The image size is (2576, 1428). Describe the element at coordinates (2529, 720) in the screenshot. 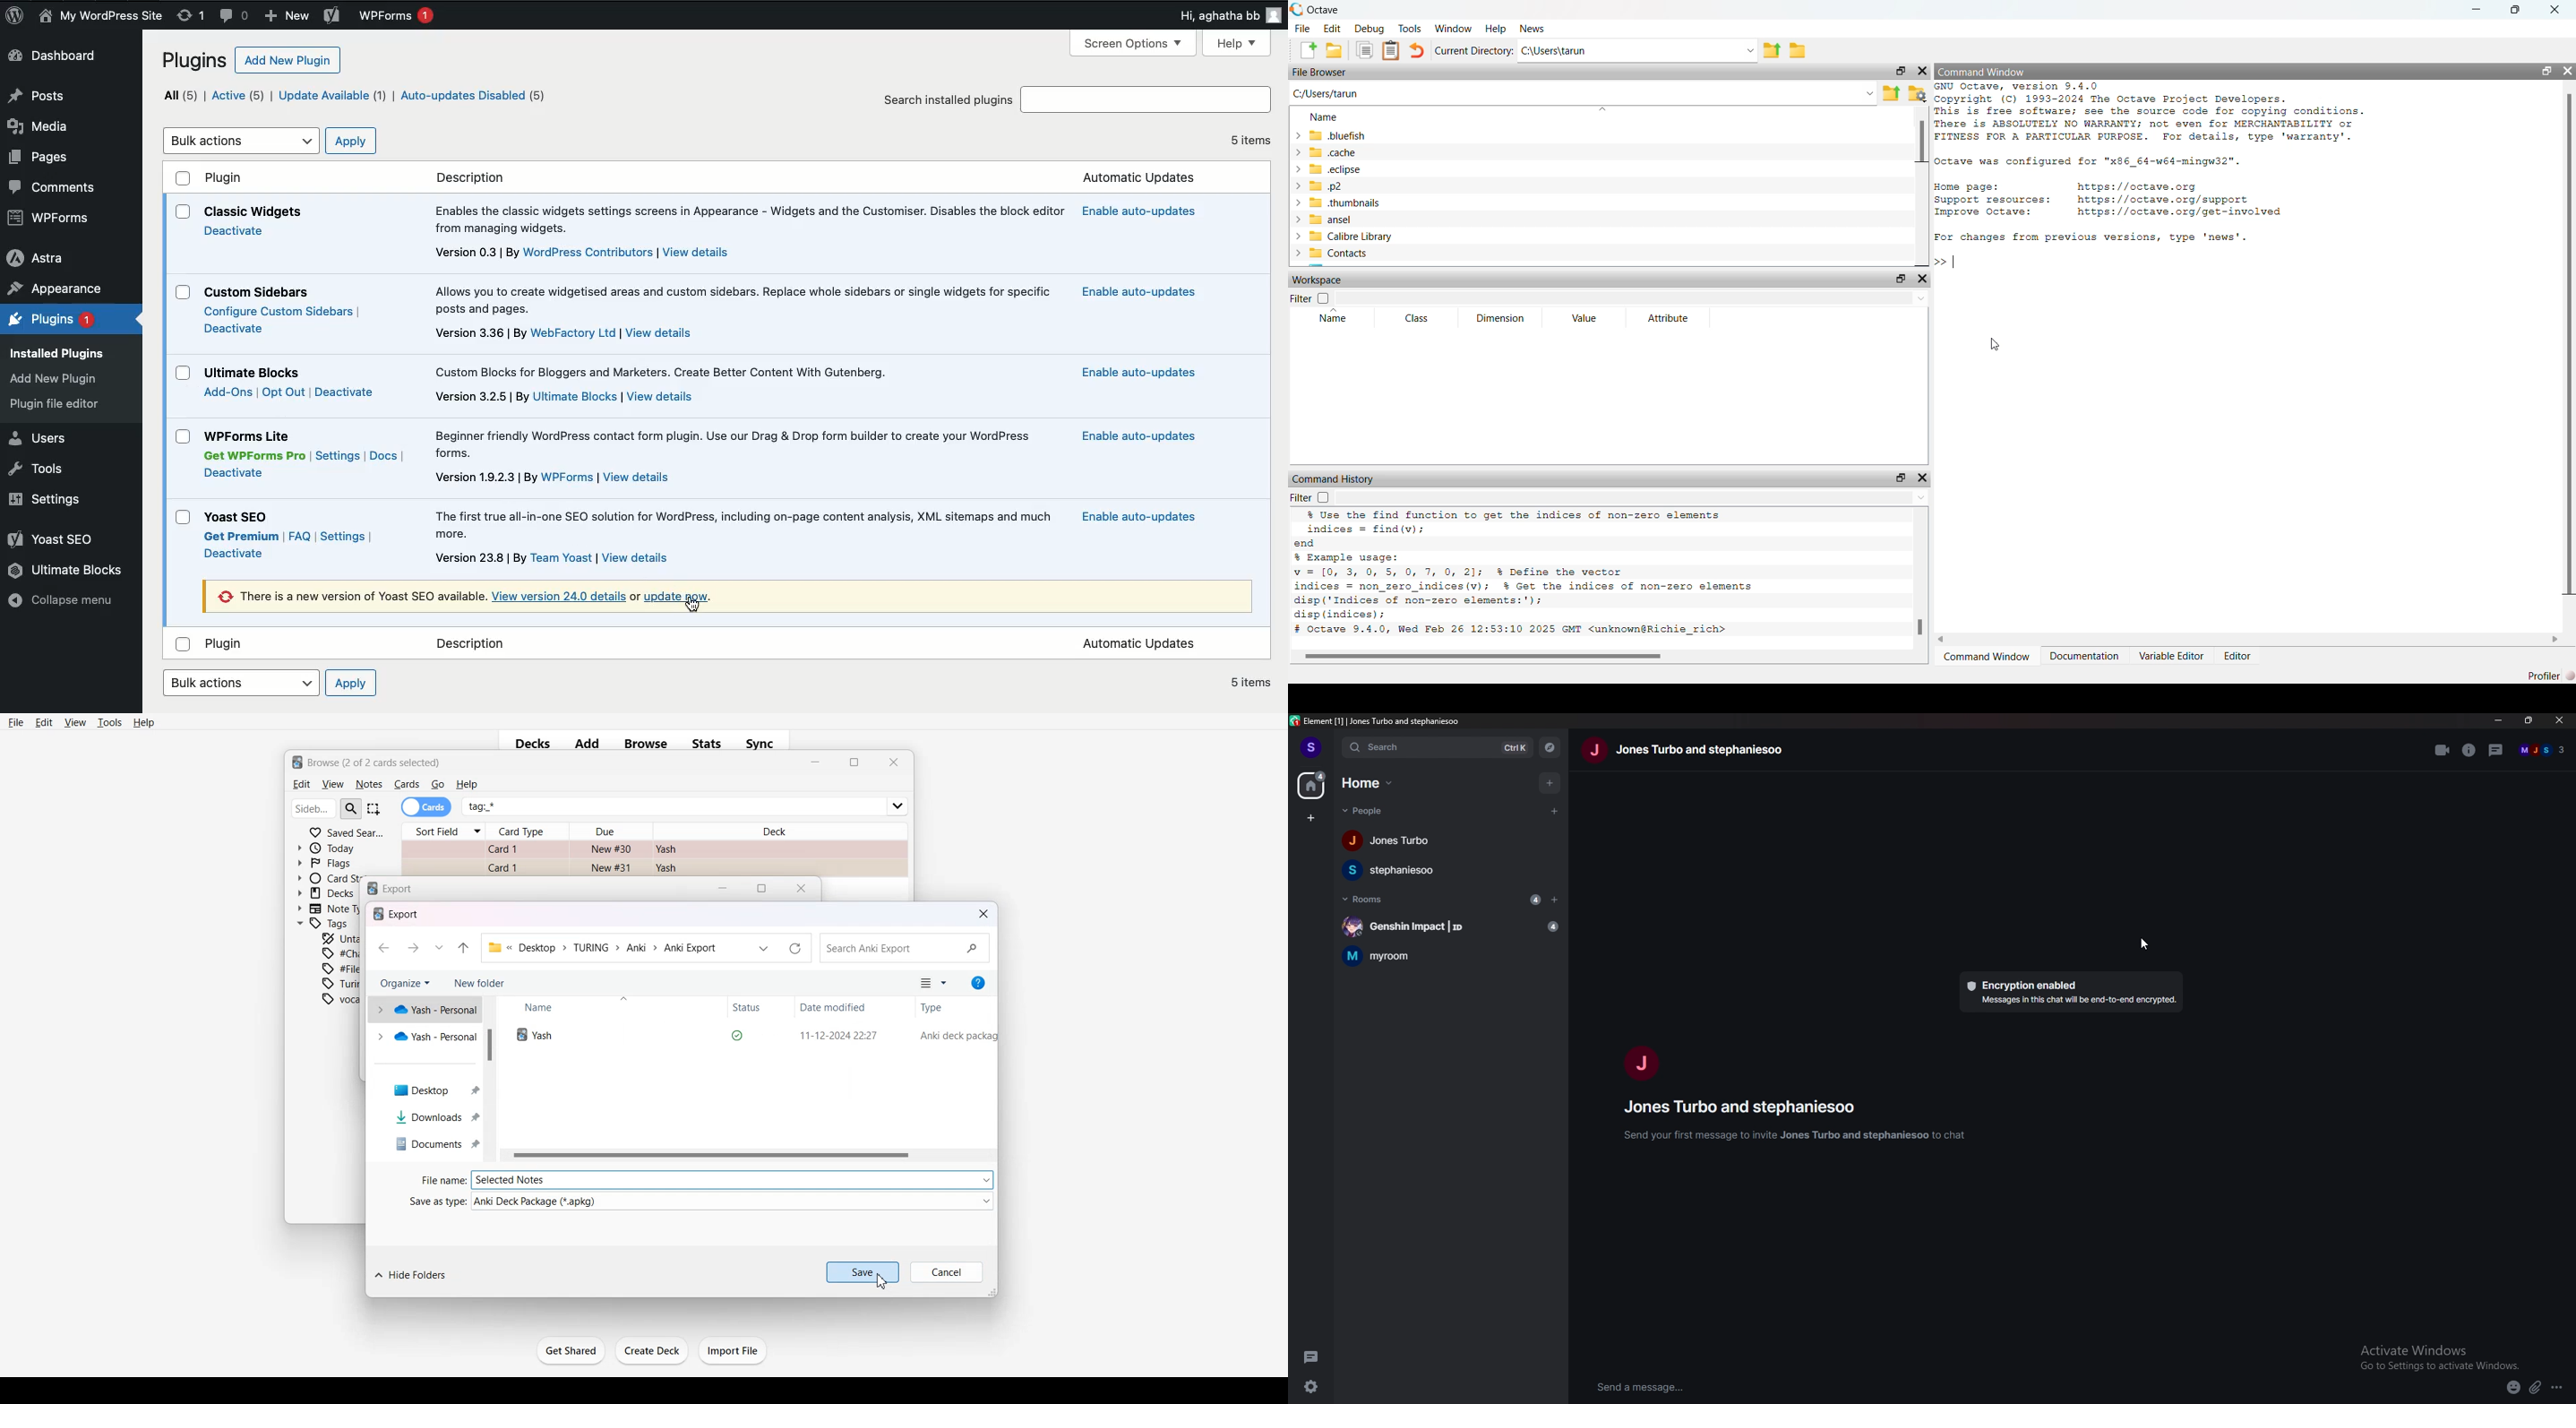

I see `resize` at that location.